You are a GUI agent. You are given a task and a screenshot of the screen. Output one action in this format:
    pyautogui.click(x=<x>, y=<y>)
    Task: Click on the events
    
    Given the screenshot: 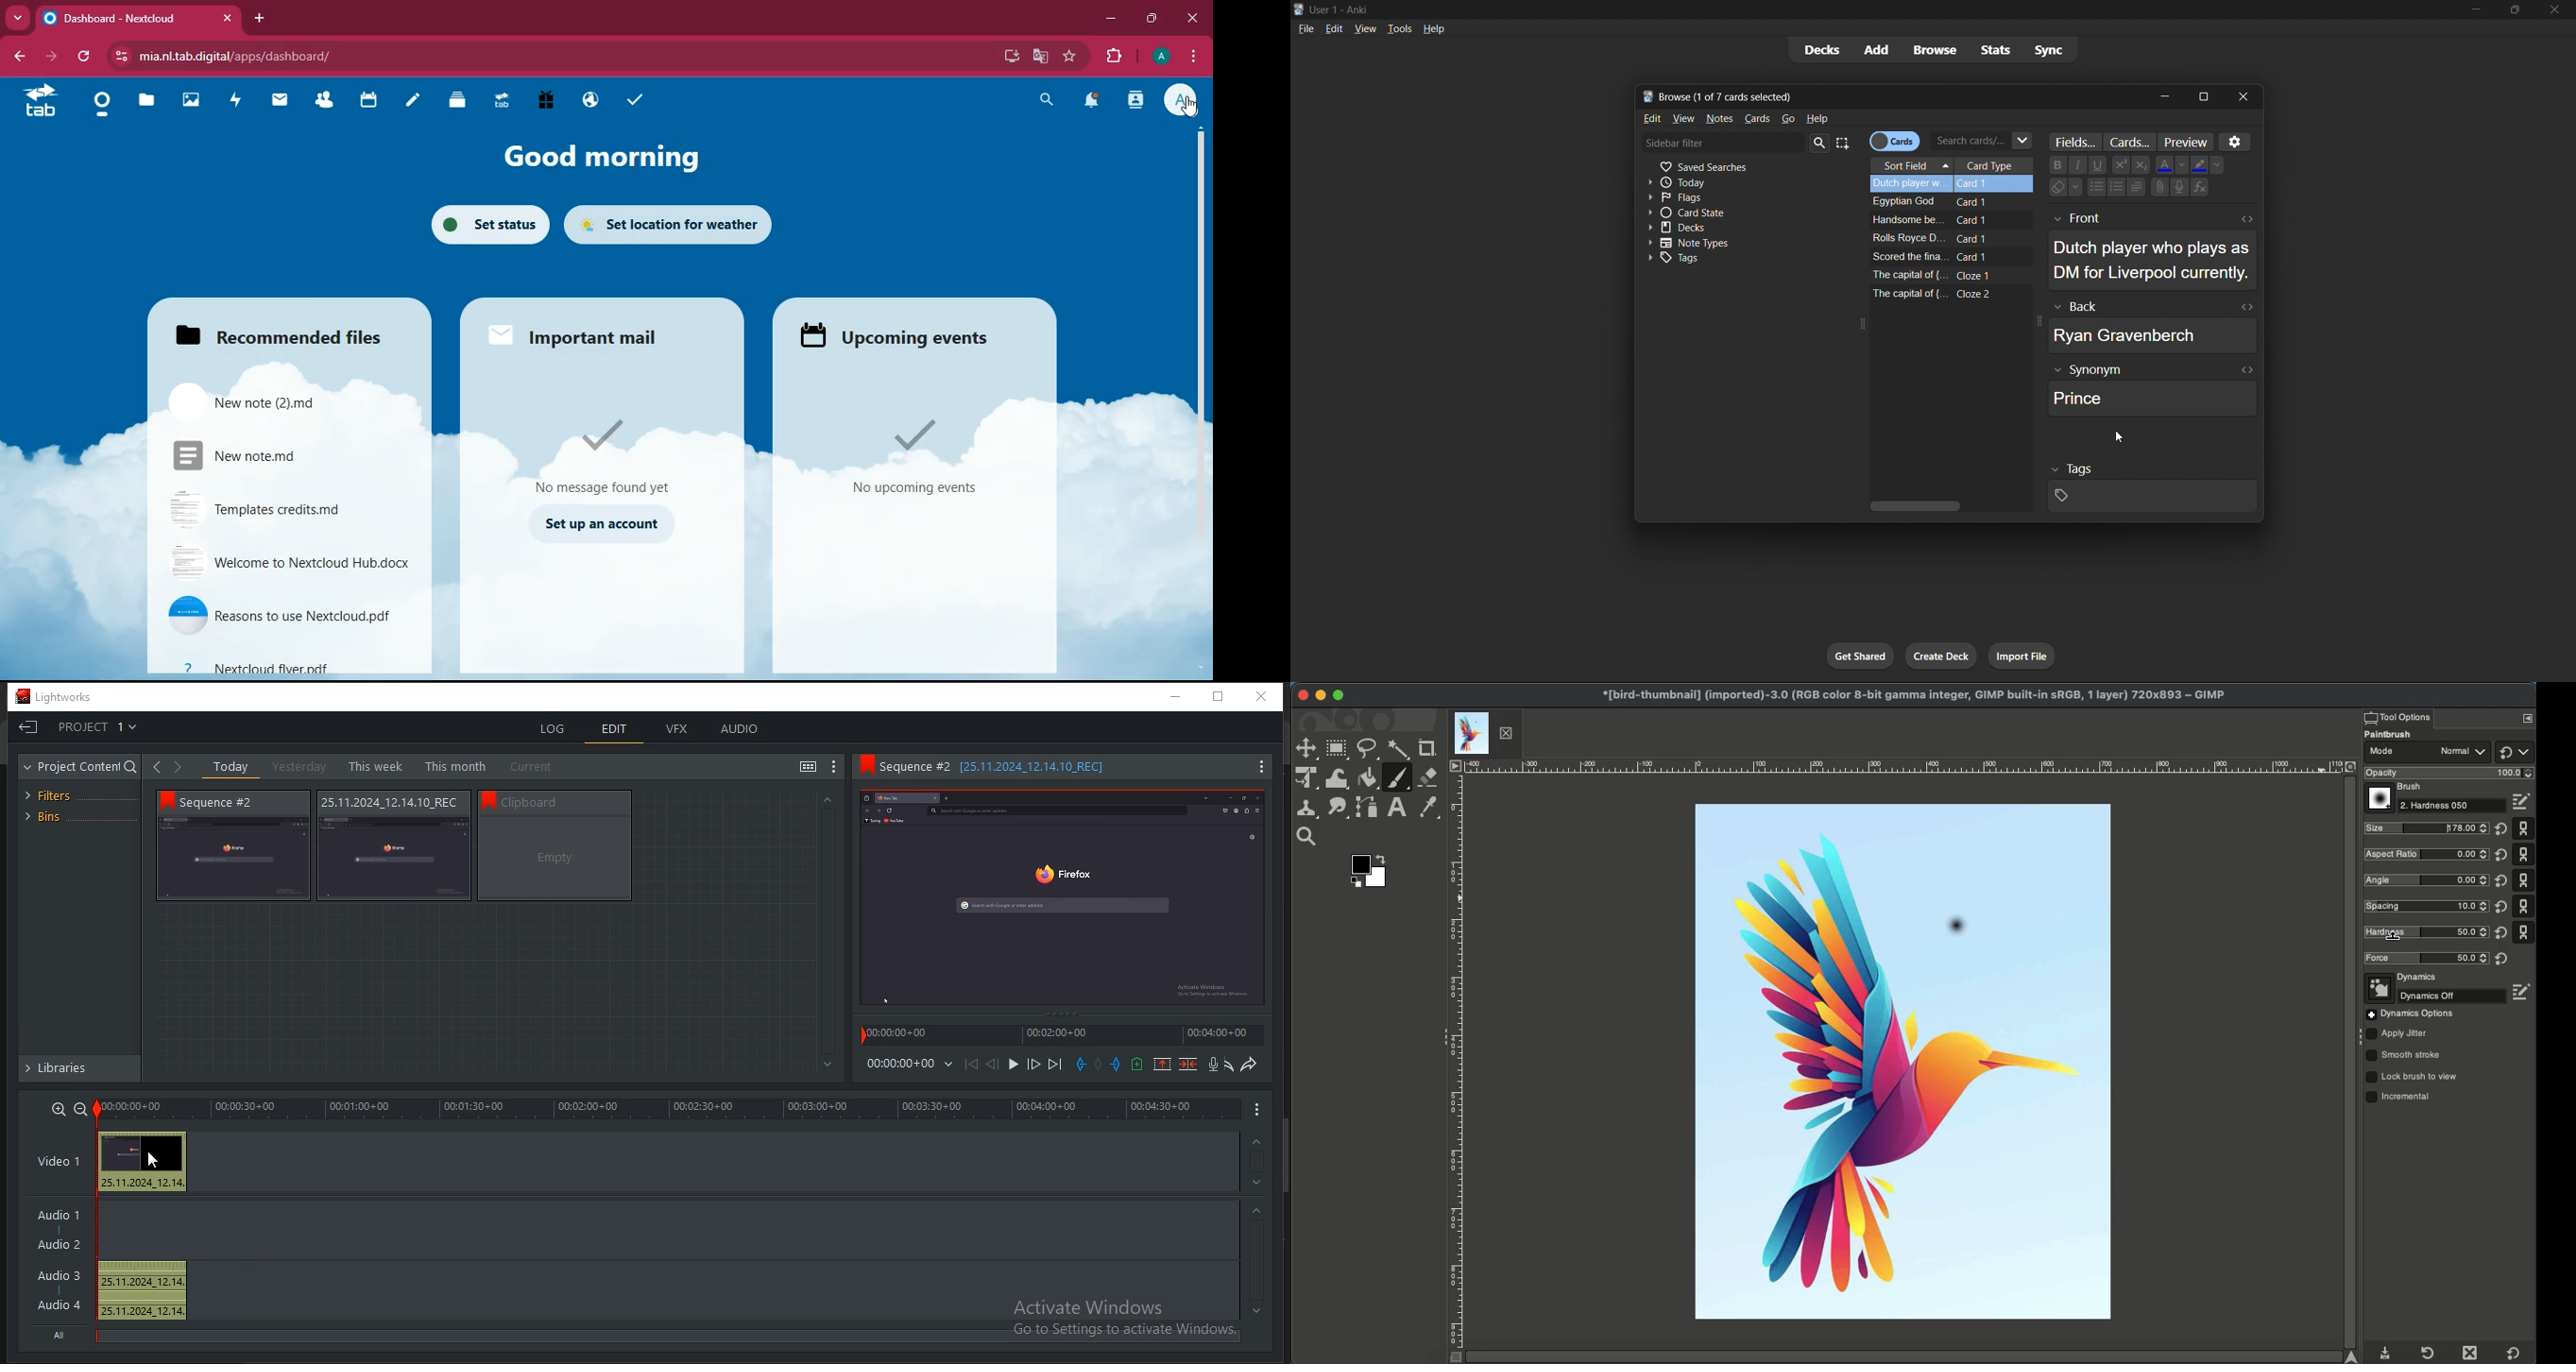 What is the action you would take?
    pyautogui.click(x=915, y=457)
    